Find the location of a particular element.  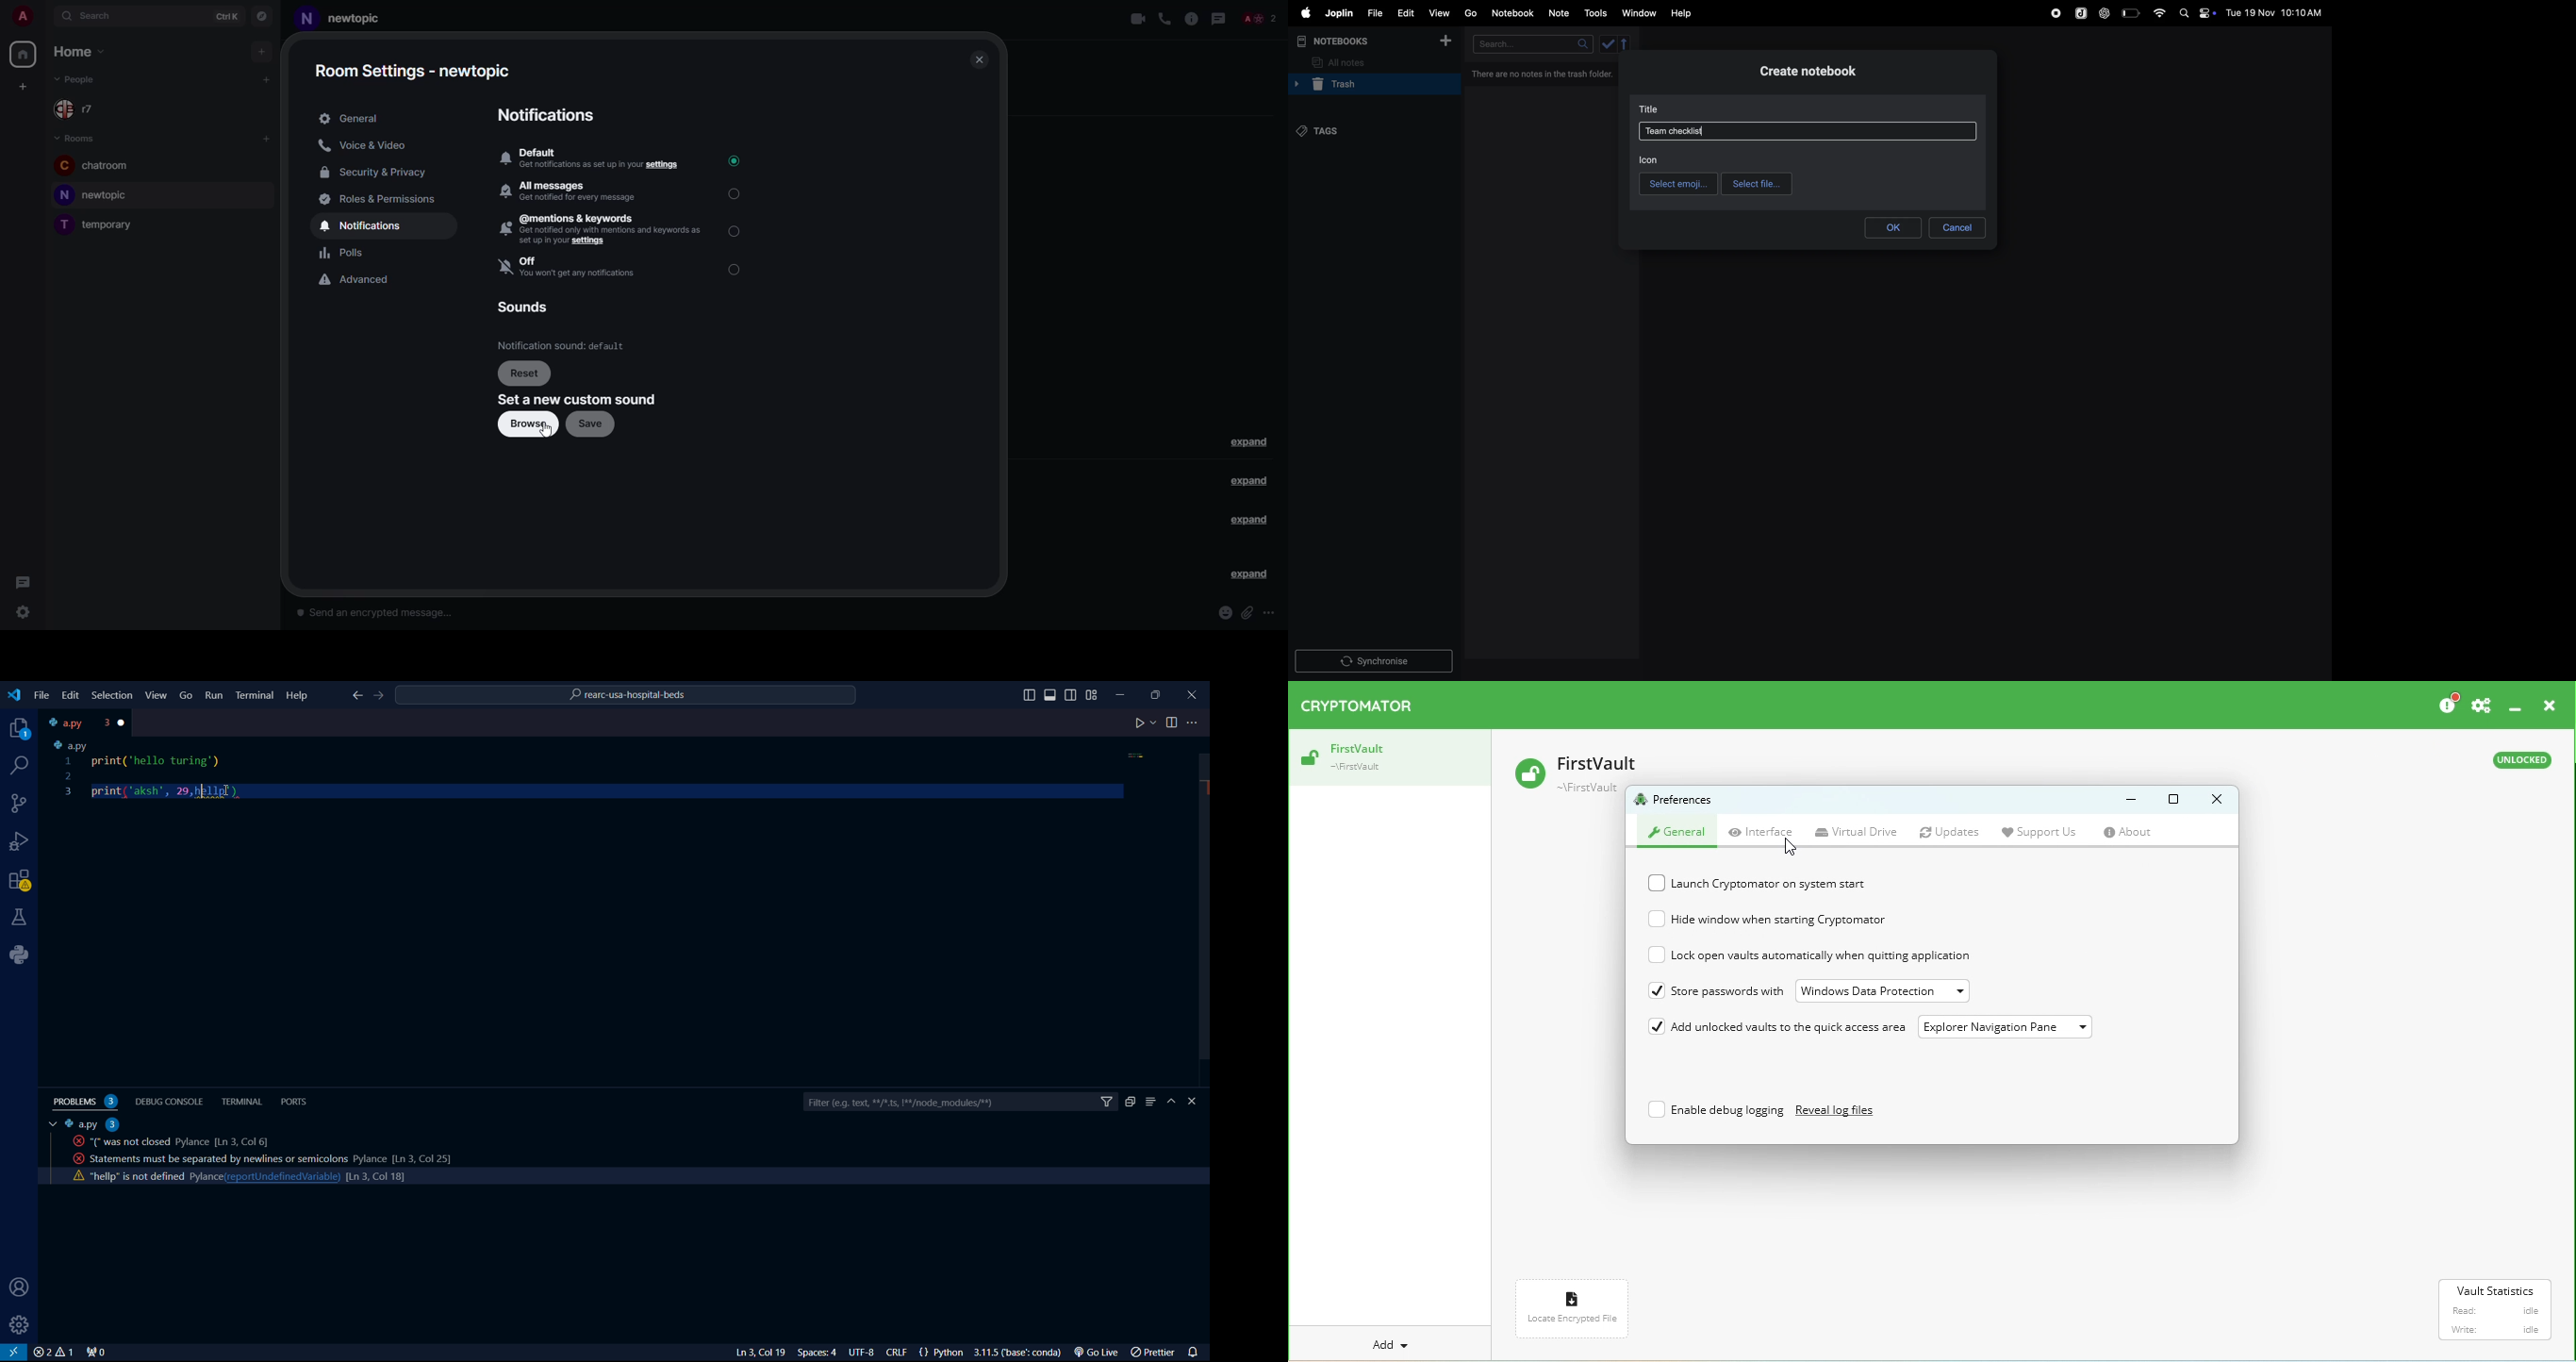

Preferences is located at coordinates (2482, 706).